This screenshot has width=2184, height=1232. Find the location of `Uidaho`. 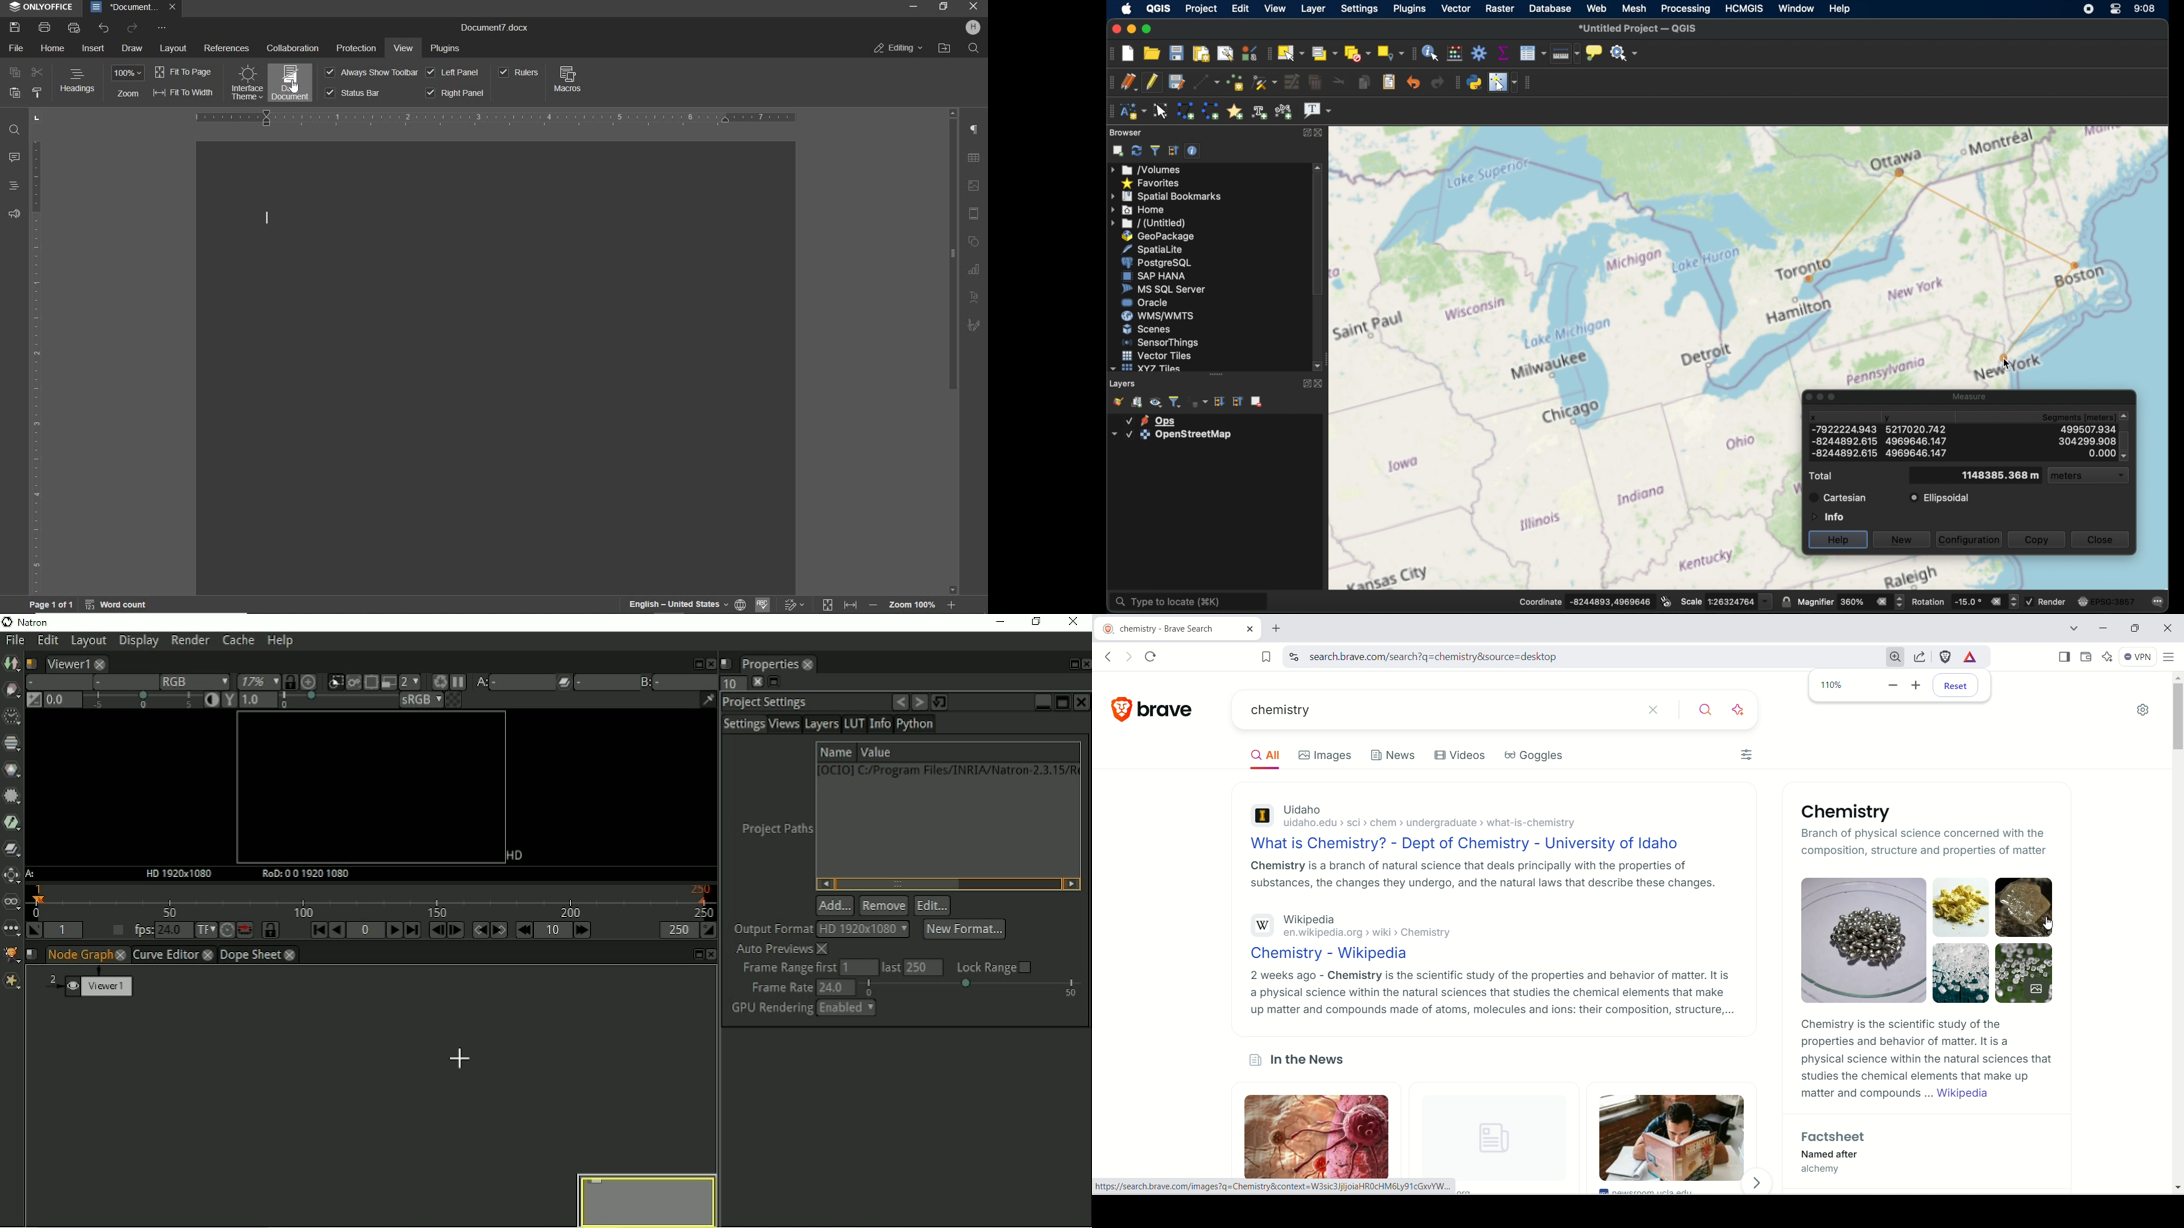

Uidaho is located at coordinates (1304, 809).